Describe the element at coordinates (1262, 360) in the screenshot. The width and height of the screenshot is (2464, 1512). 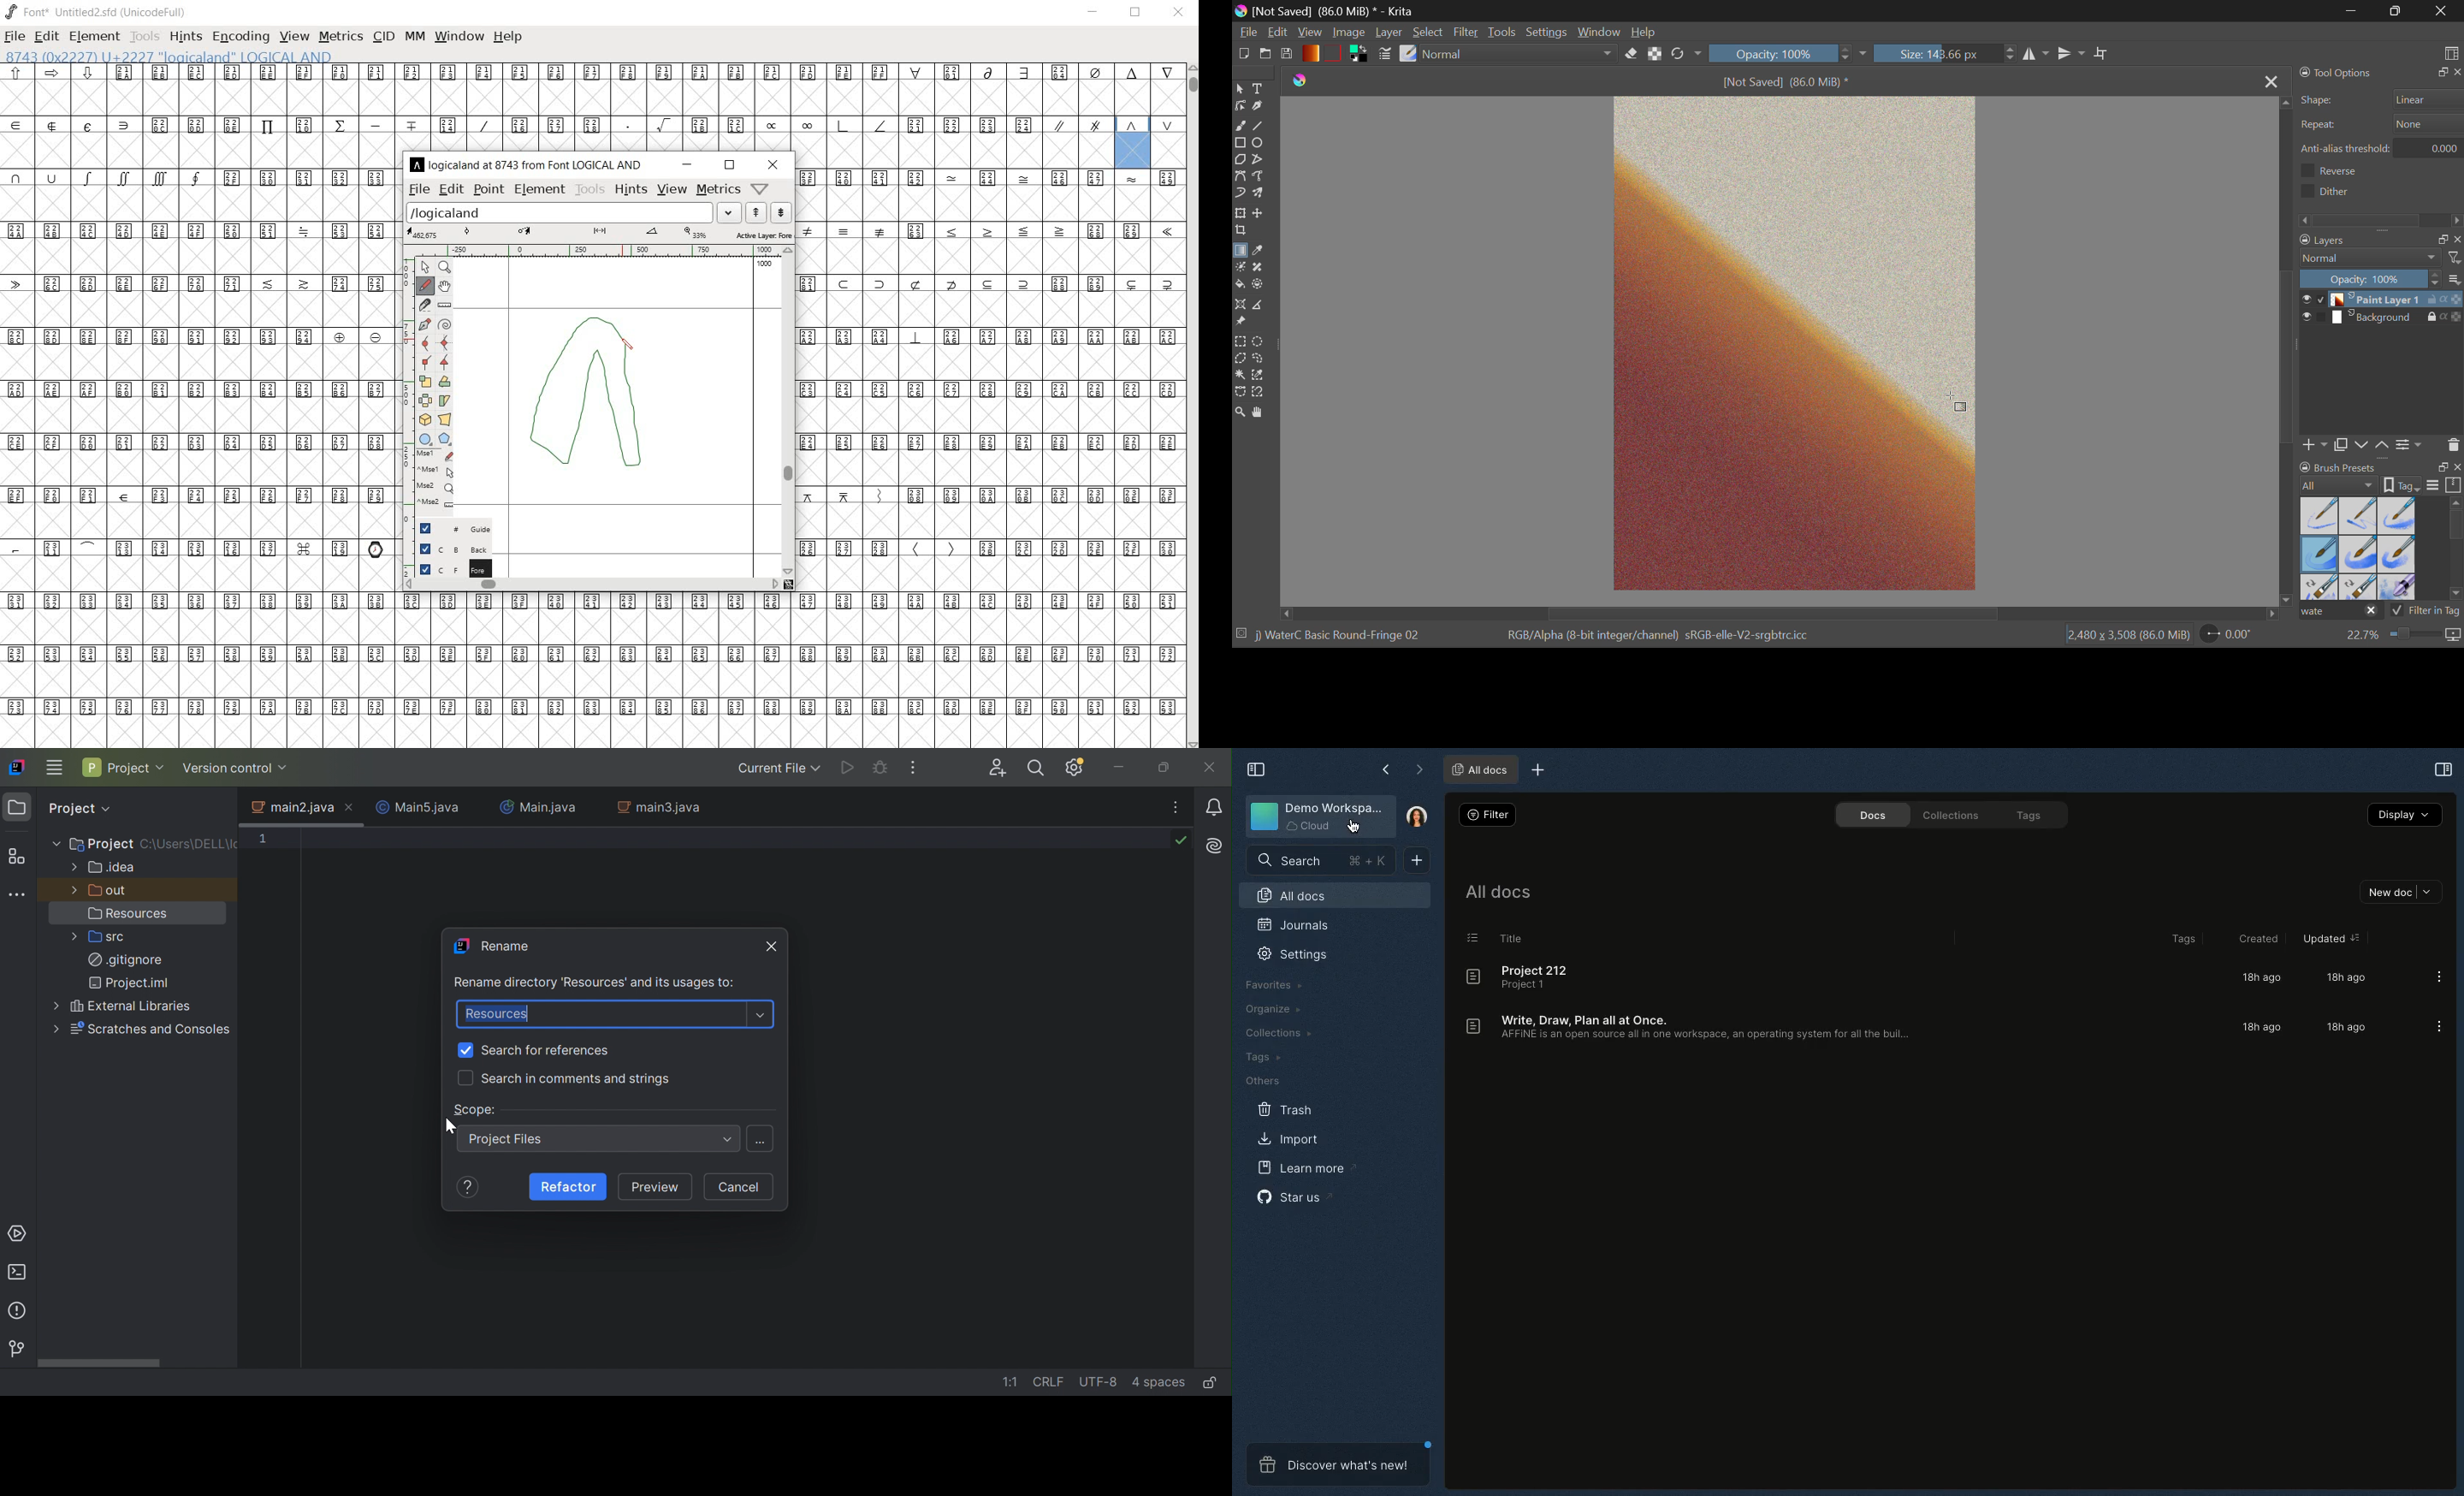
I see `Freehand Selection` at that location.